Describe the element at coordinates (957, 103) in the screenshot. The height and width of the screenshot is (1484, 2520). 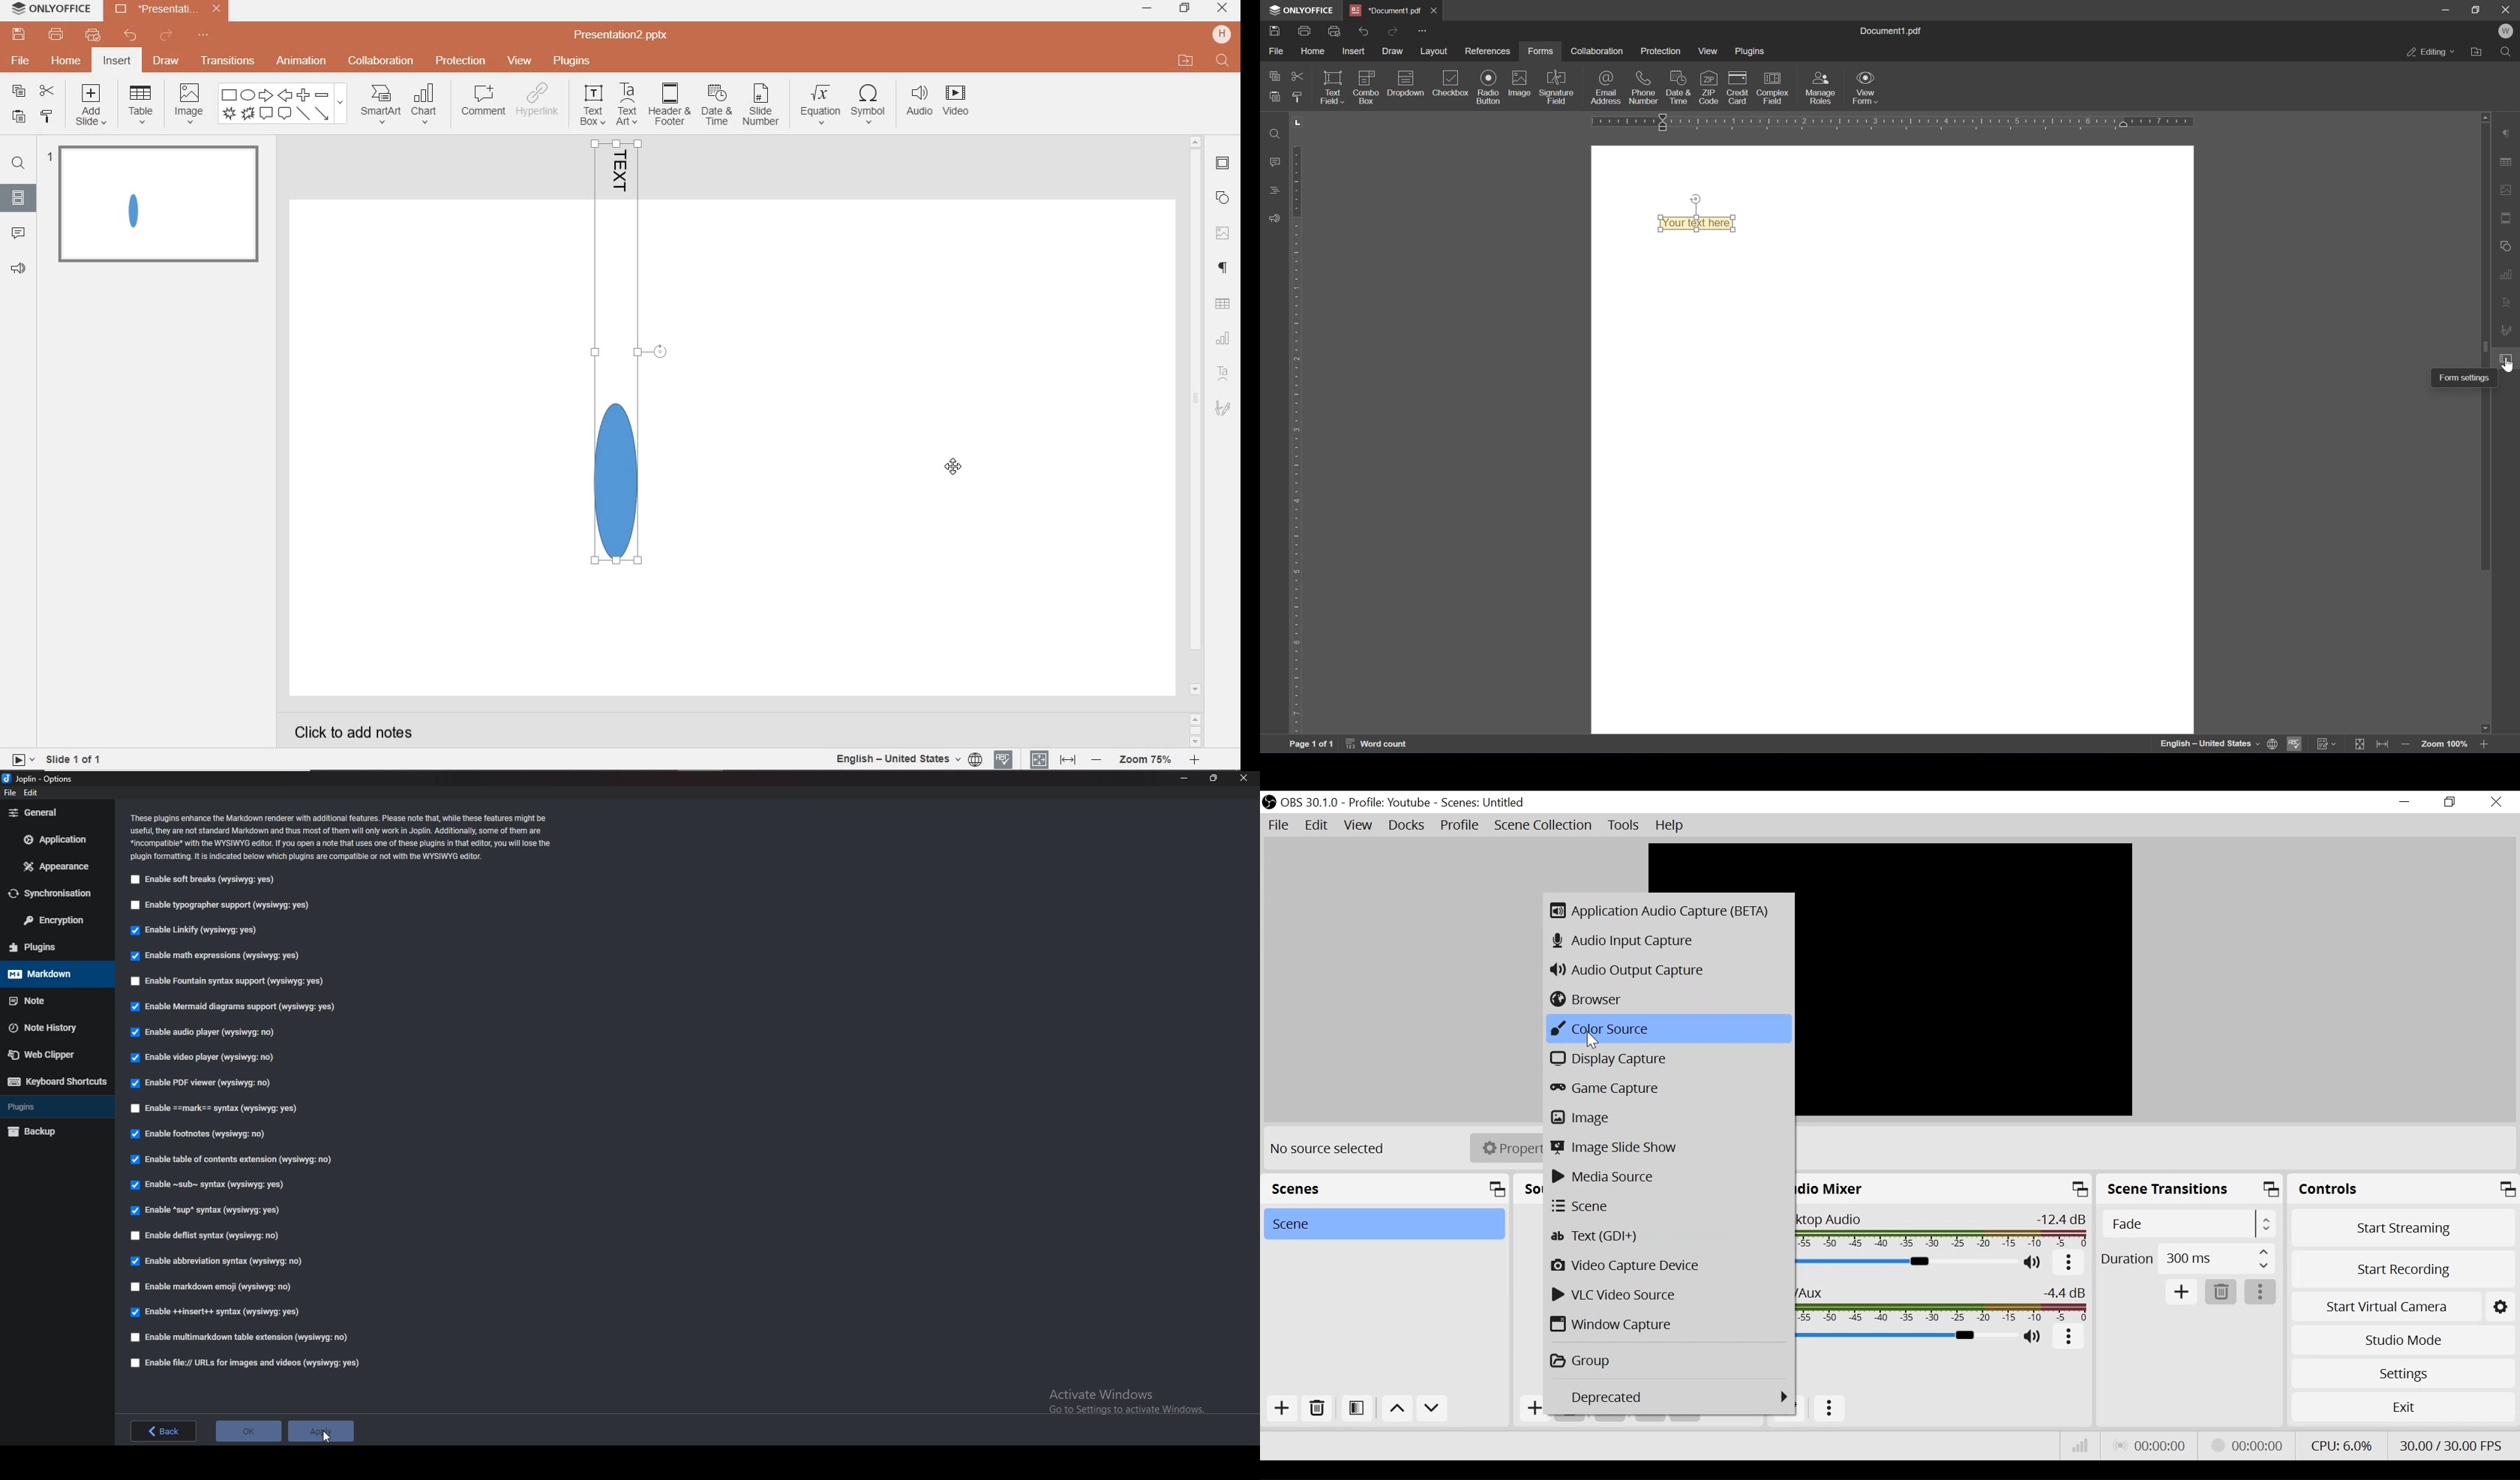
I see `video` at that location.